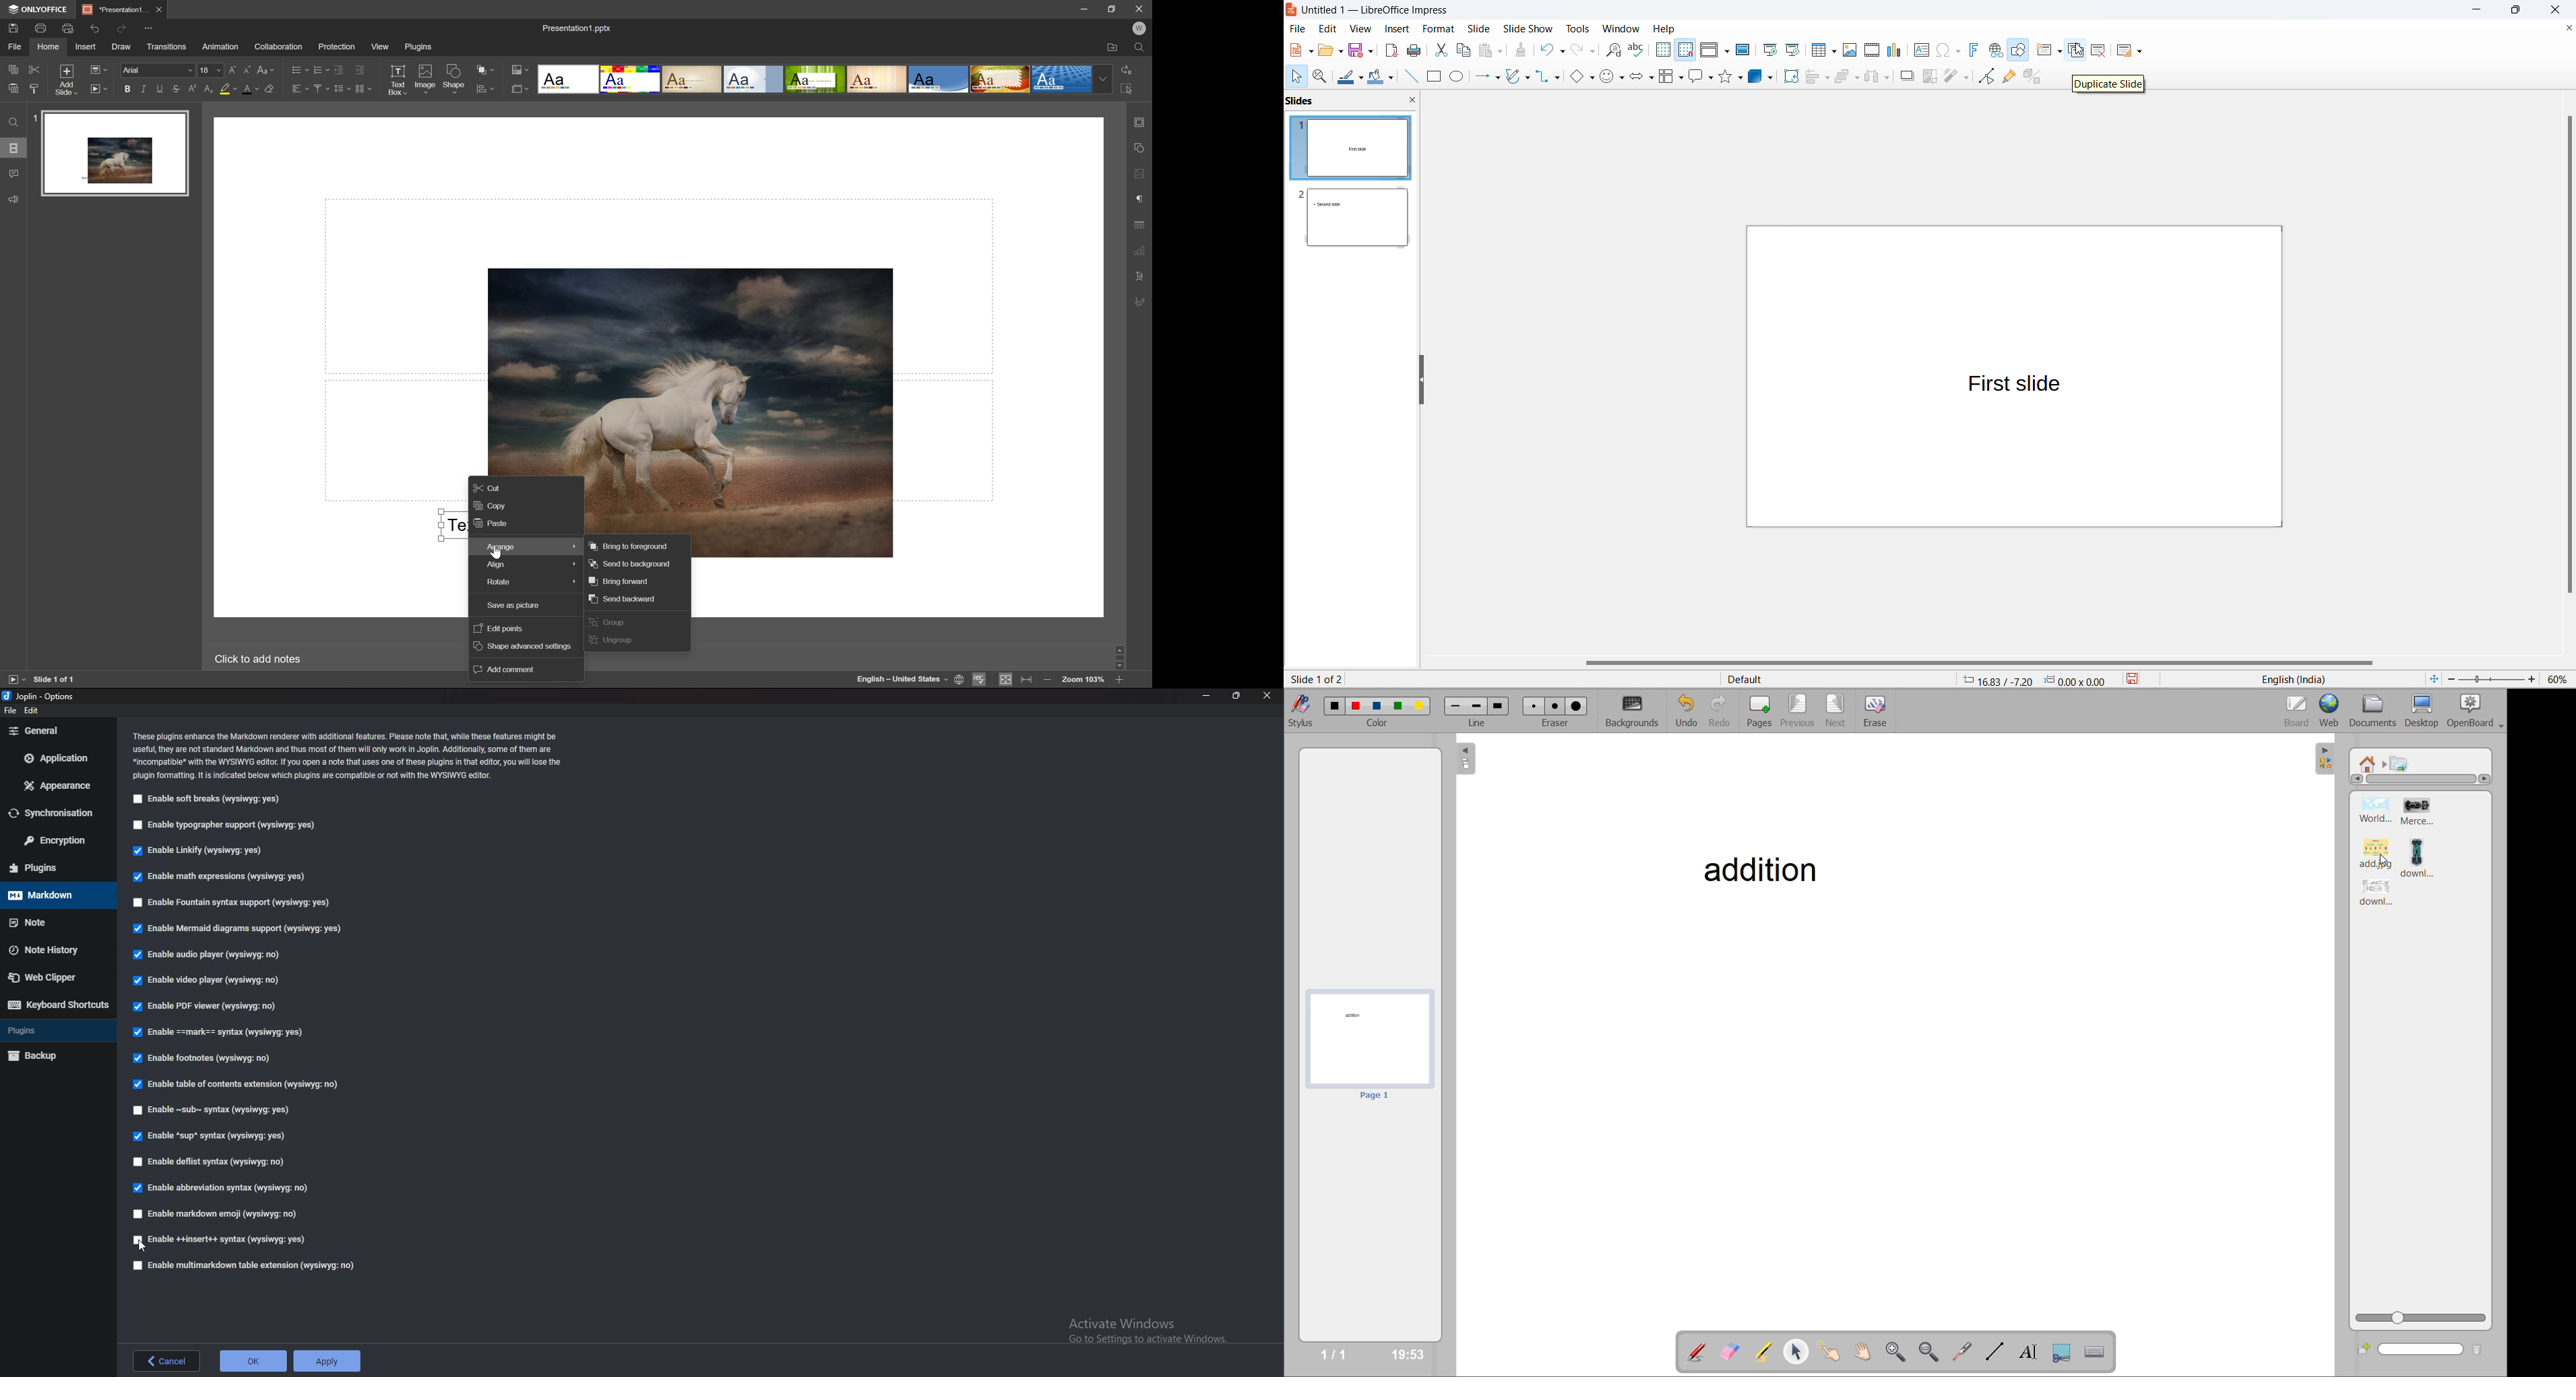 The height and width of the screenshot is (1400, 2576). I want to click on markdown, so click(58, 895).